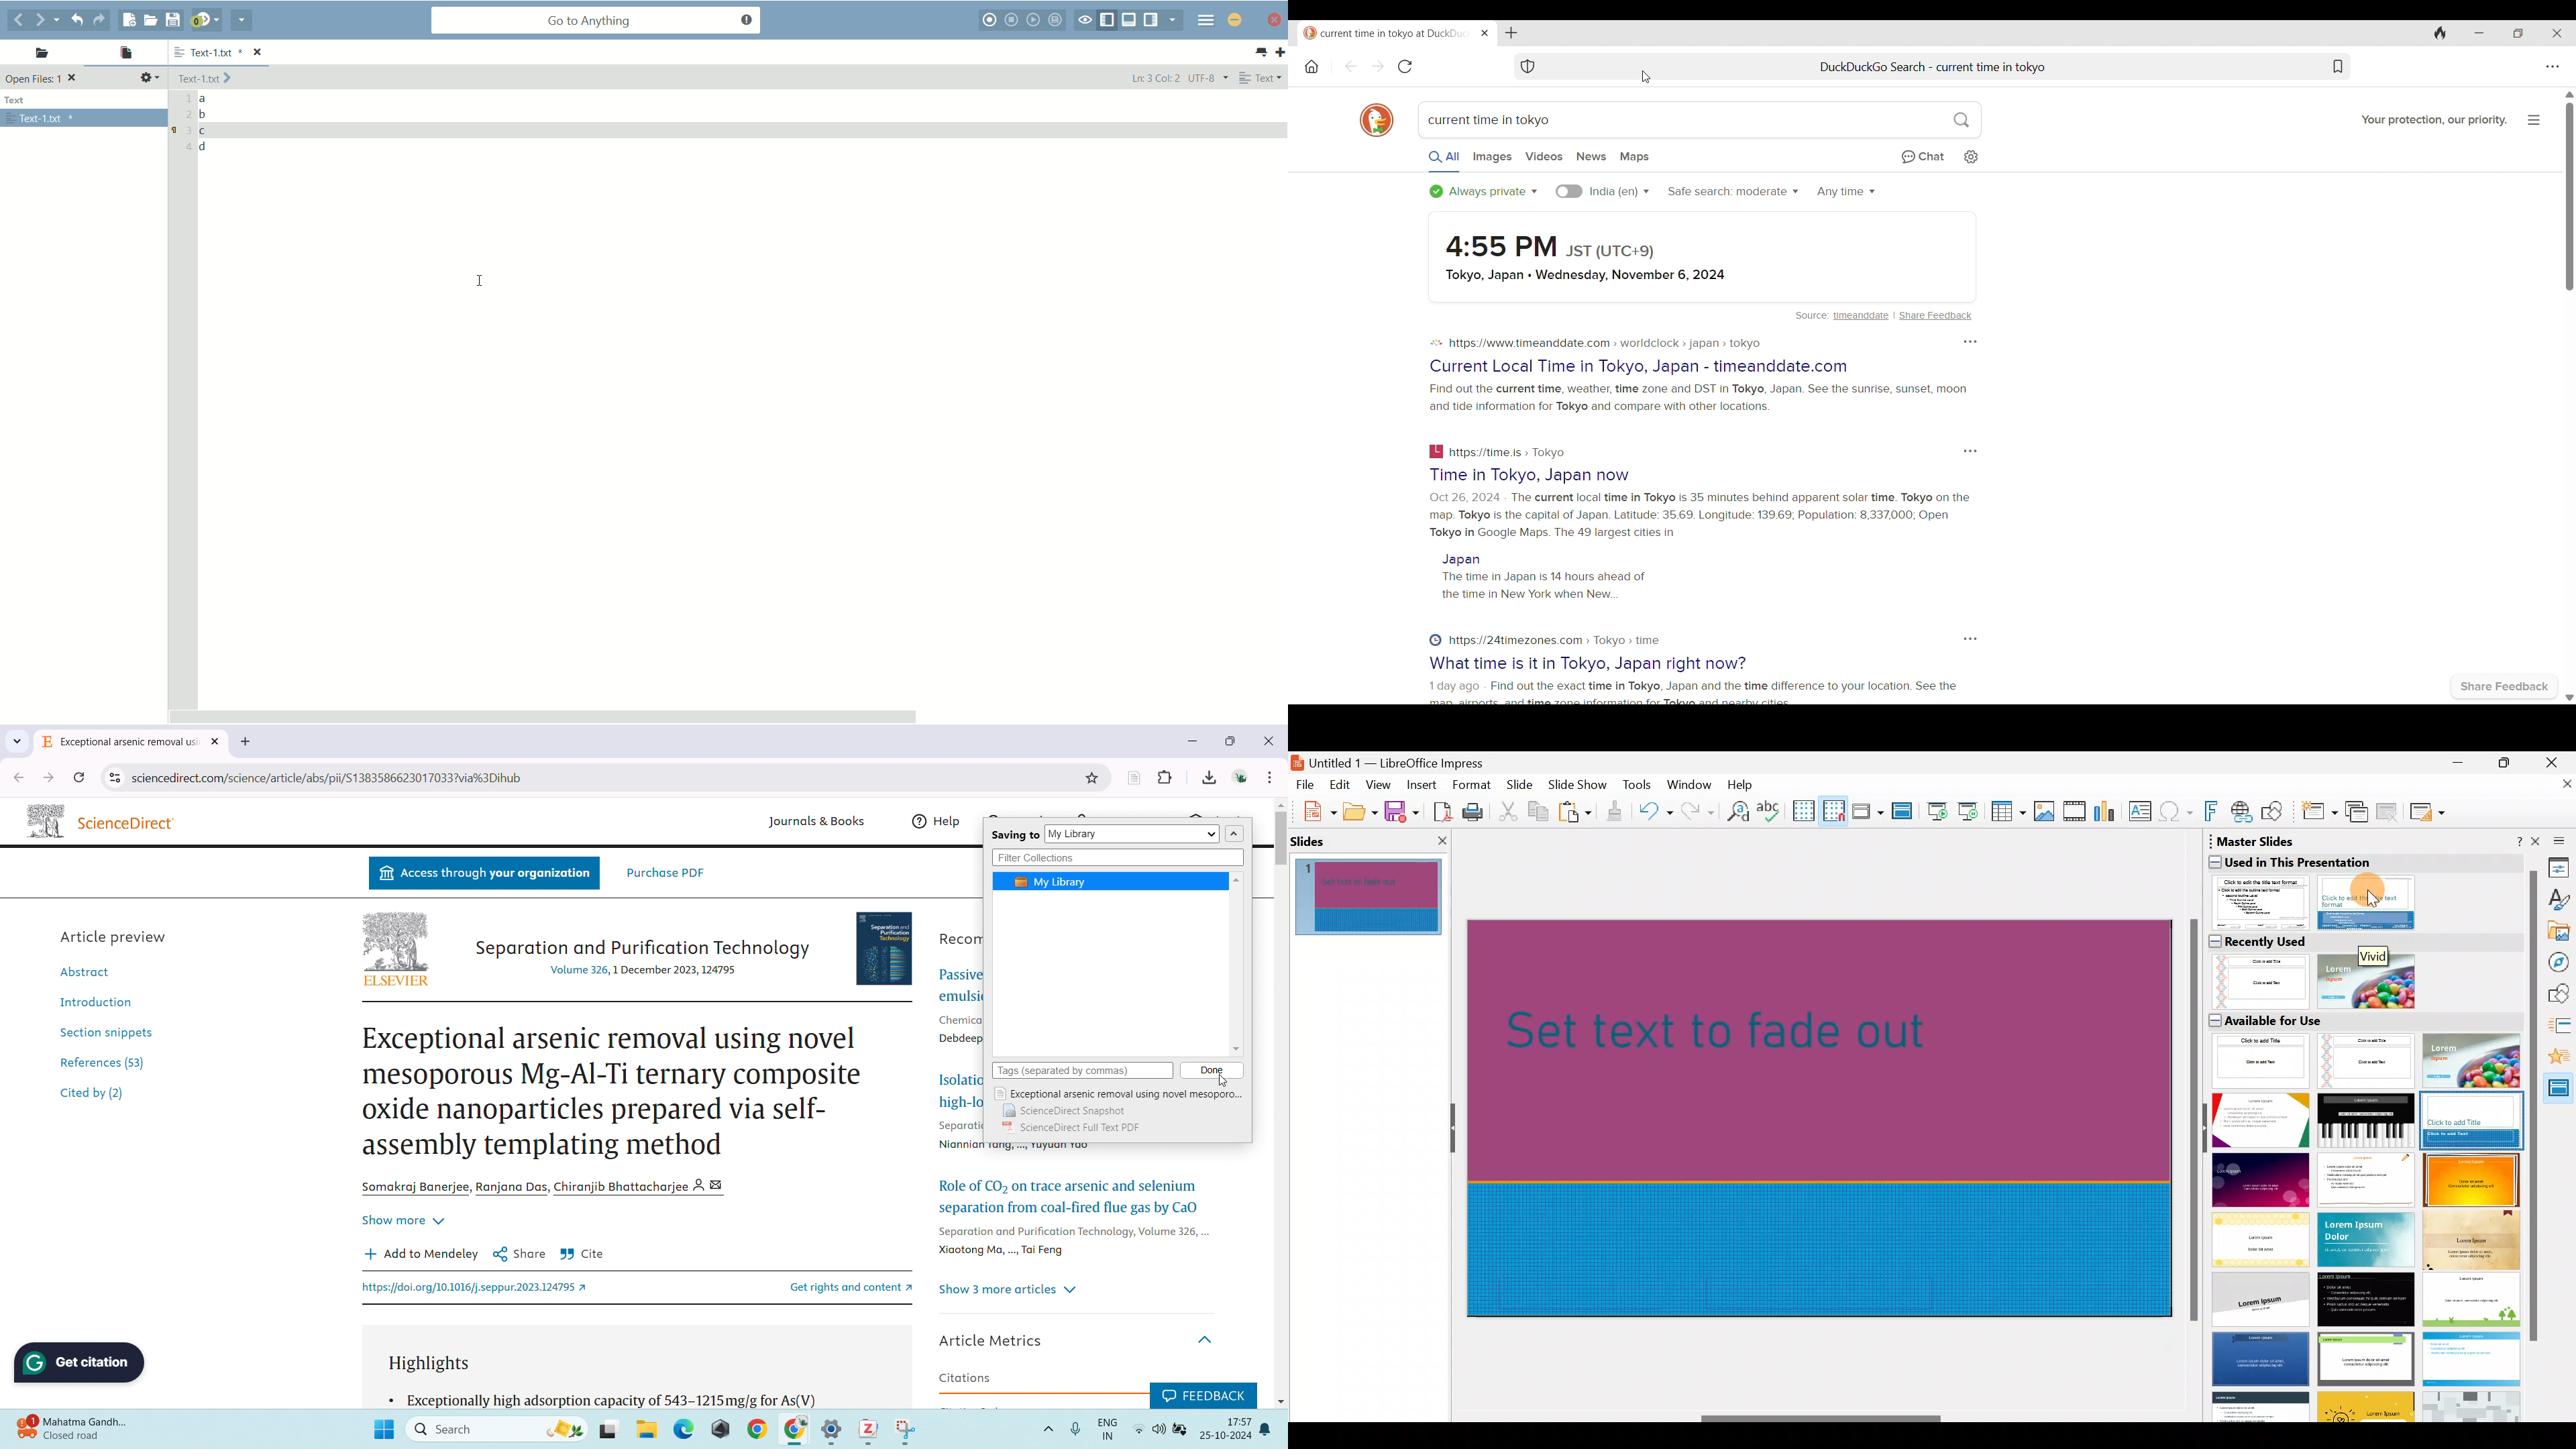 This screenshot has width=2576, height=1456. I want to click on account, so click(1240, 776).